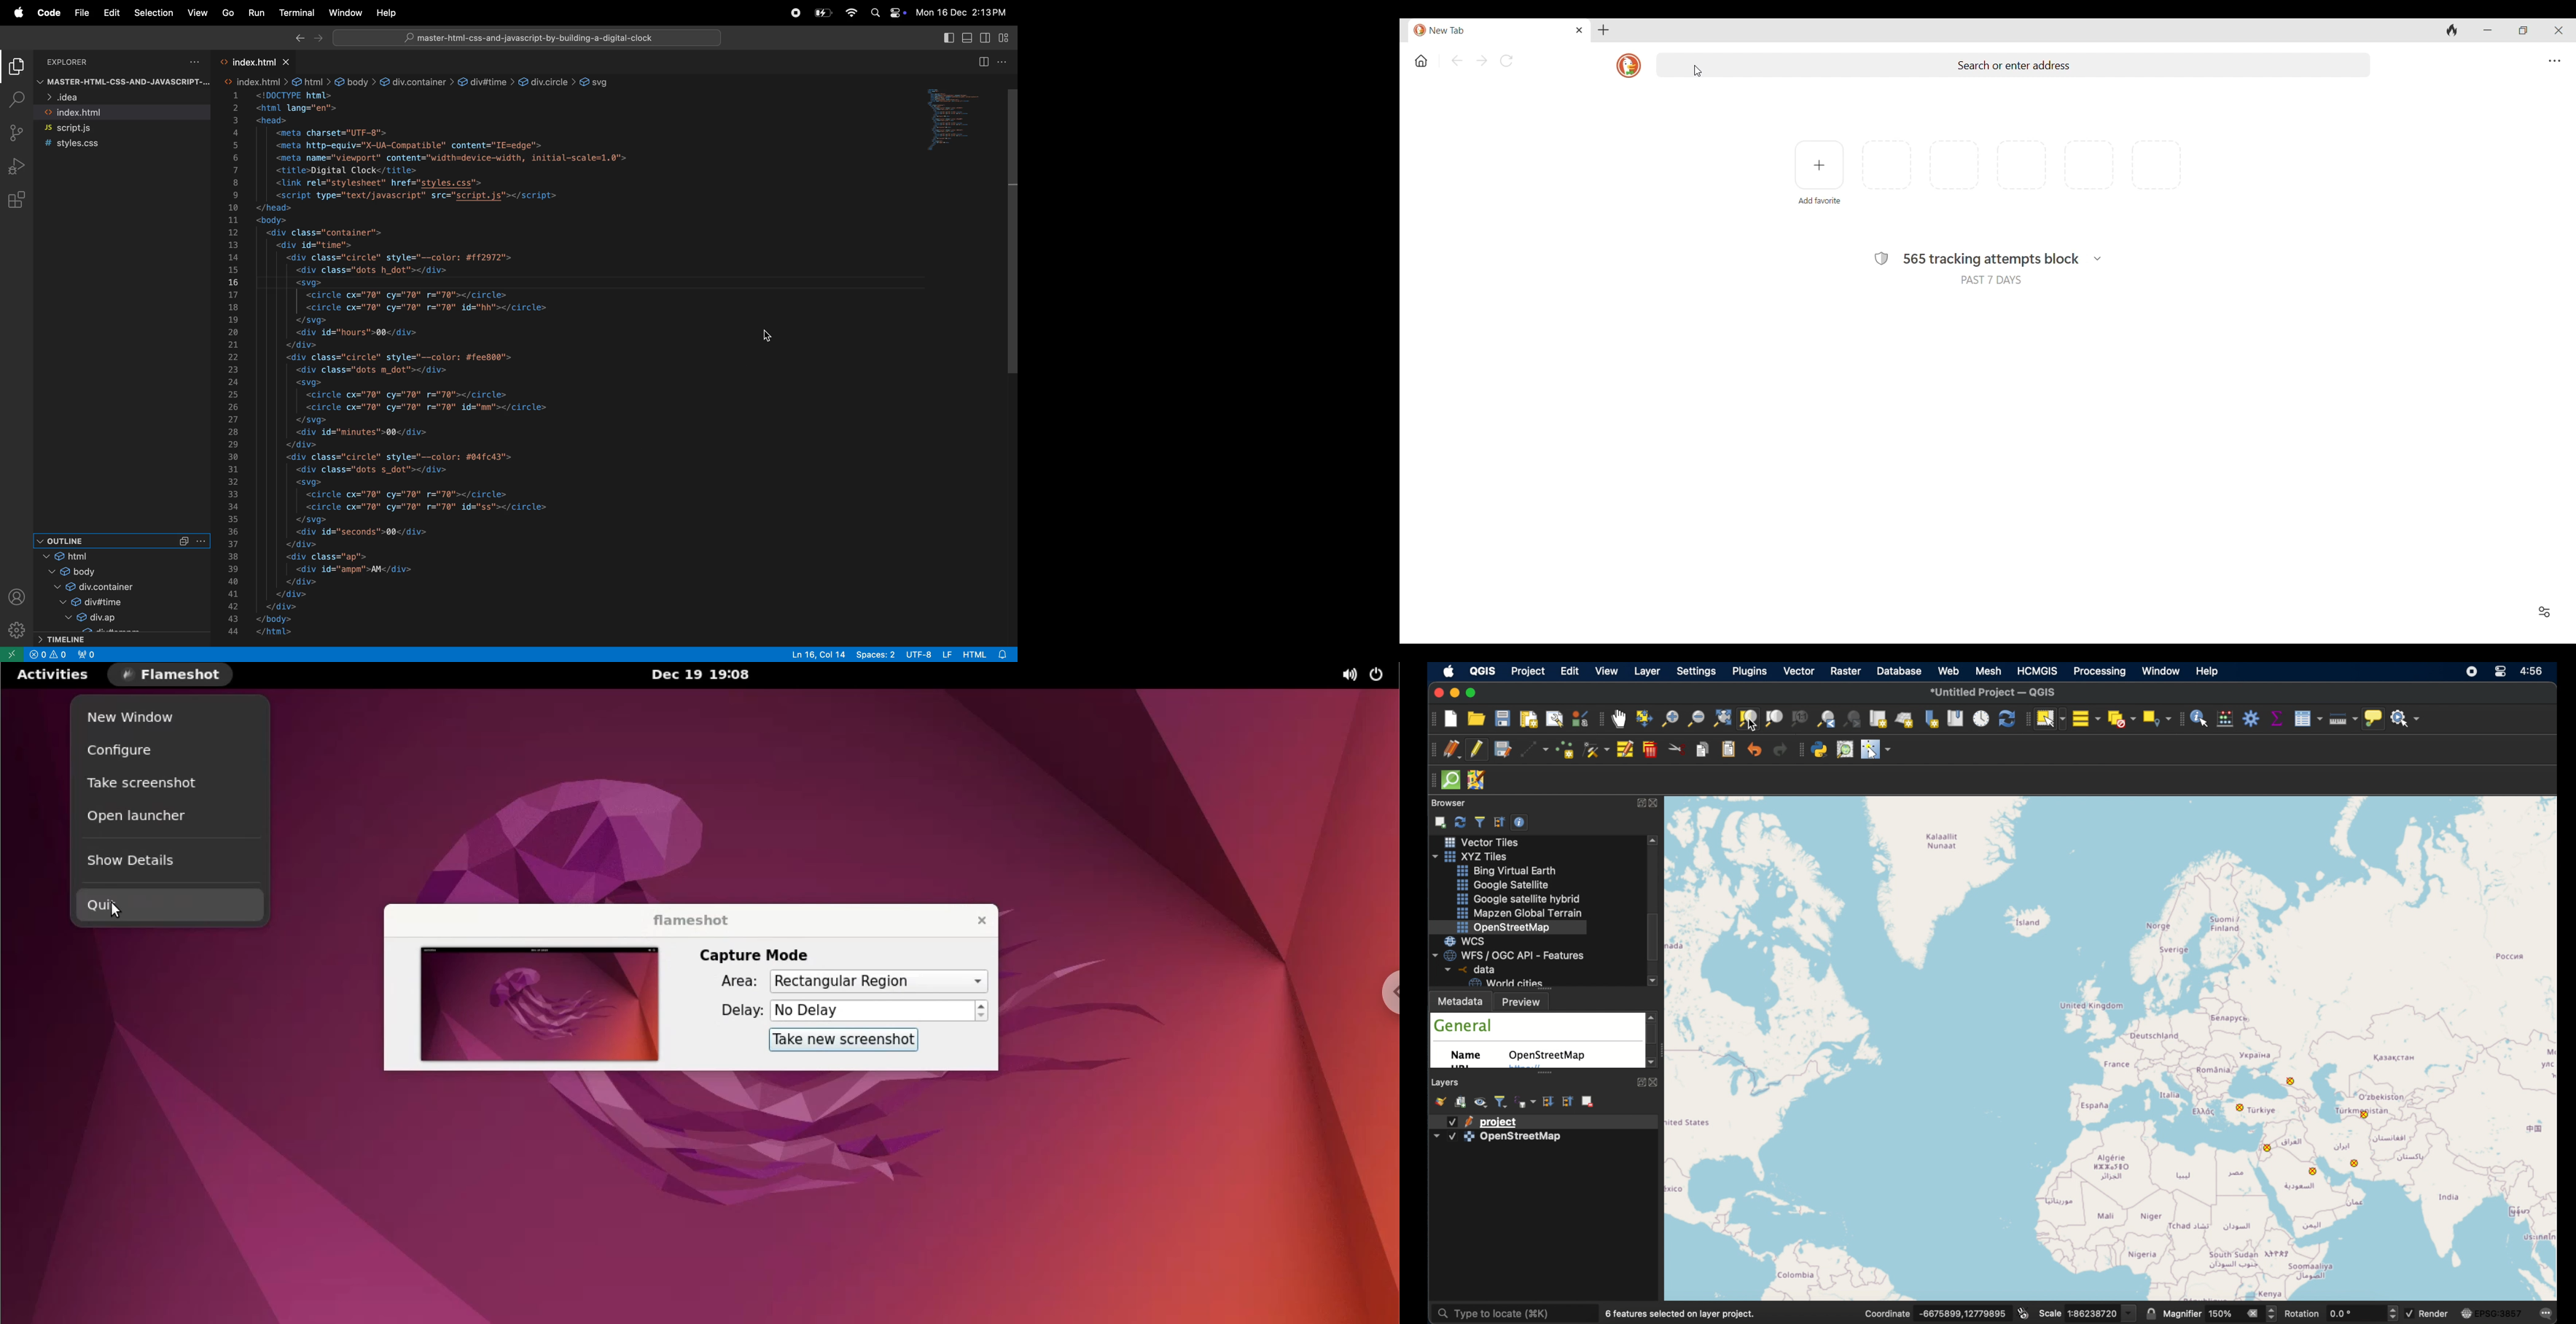 This screenshot has height=1344, width=2576. What do you see at coordinates (16, 133) in the screenshot?
I see `source control` at bounding box center [16, 133].